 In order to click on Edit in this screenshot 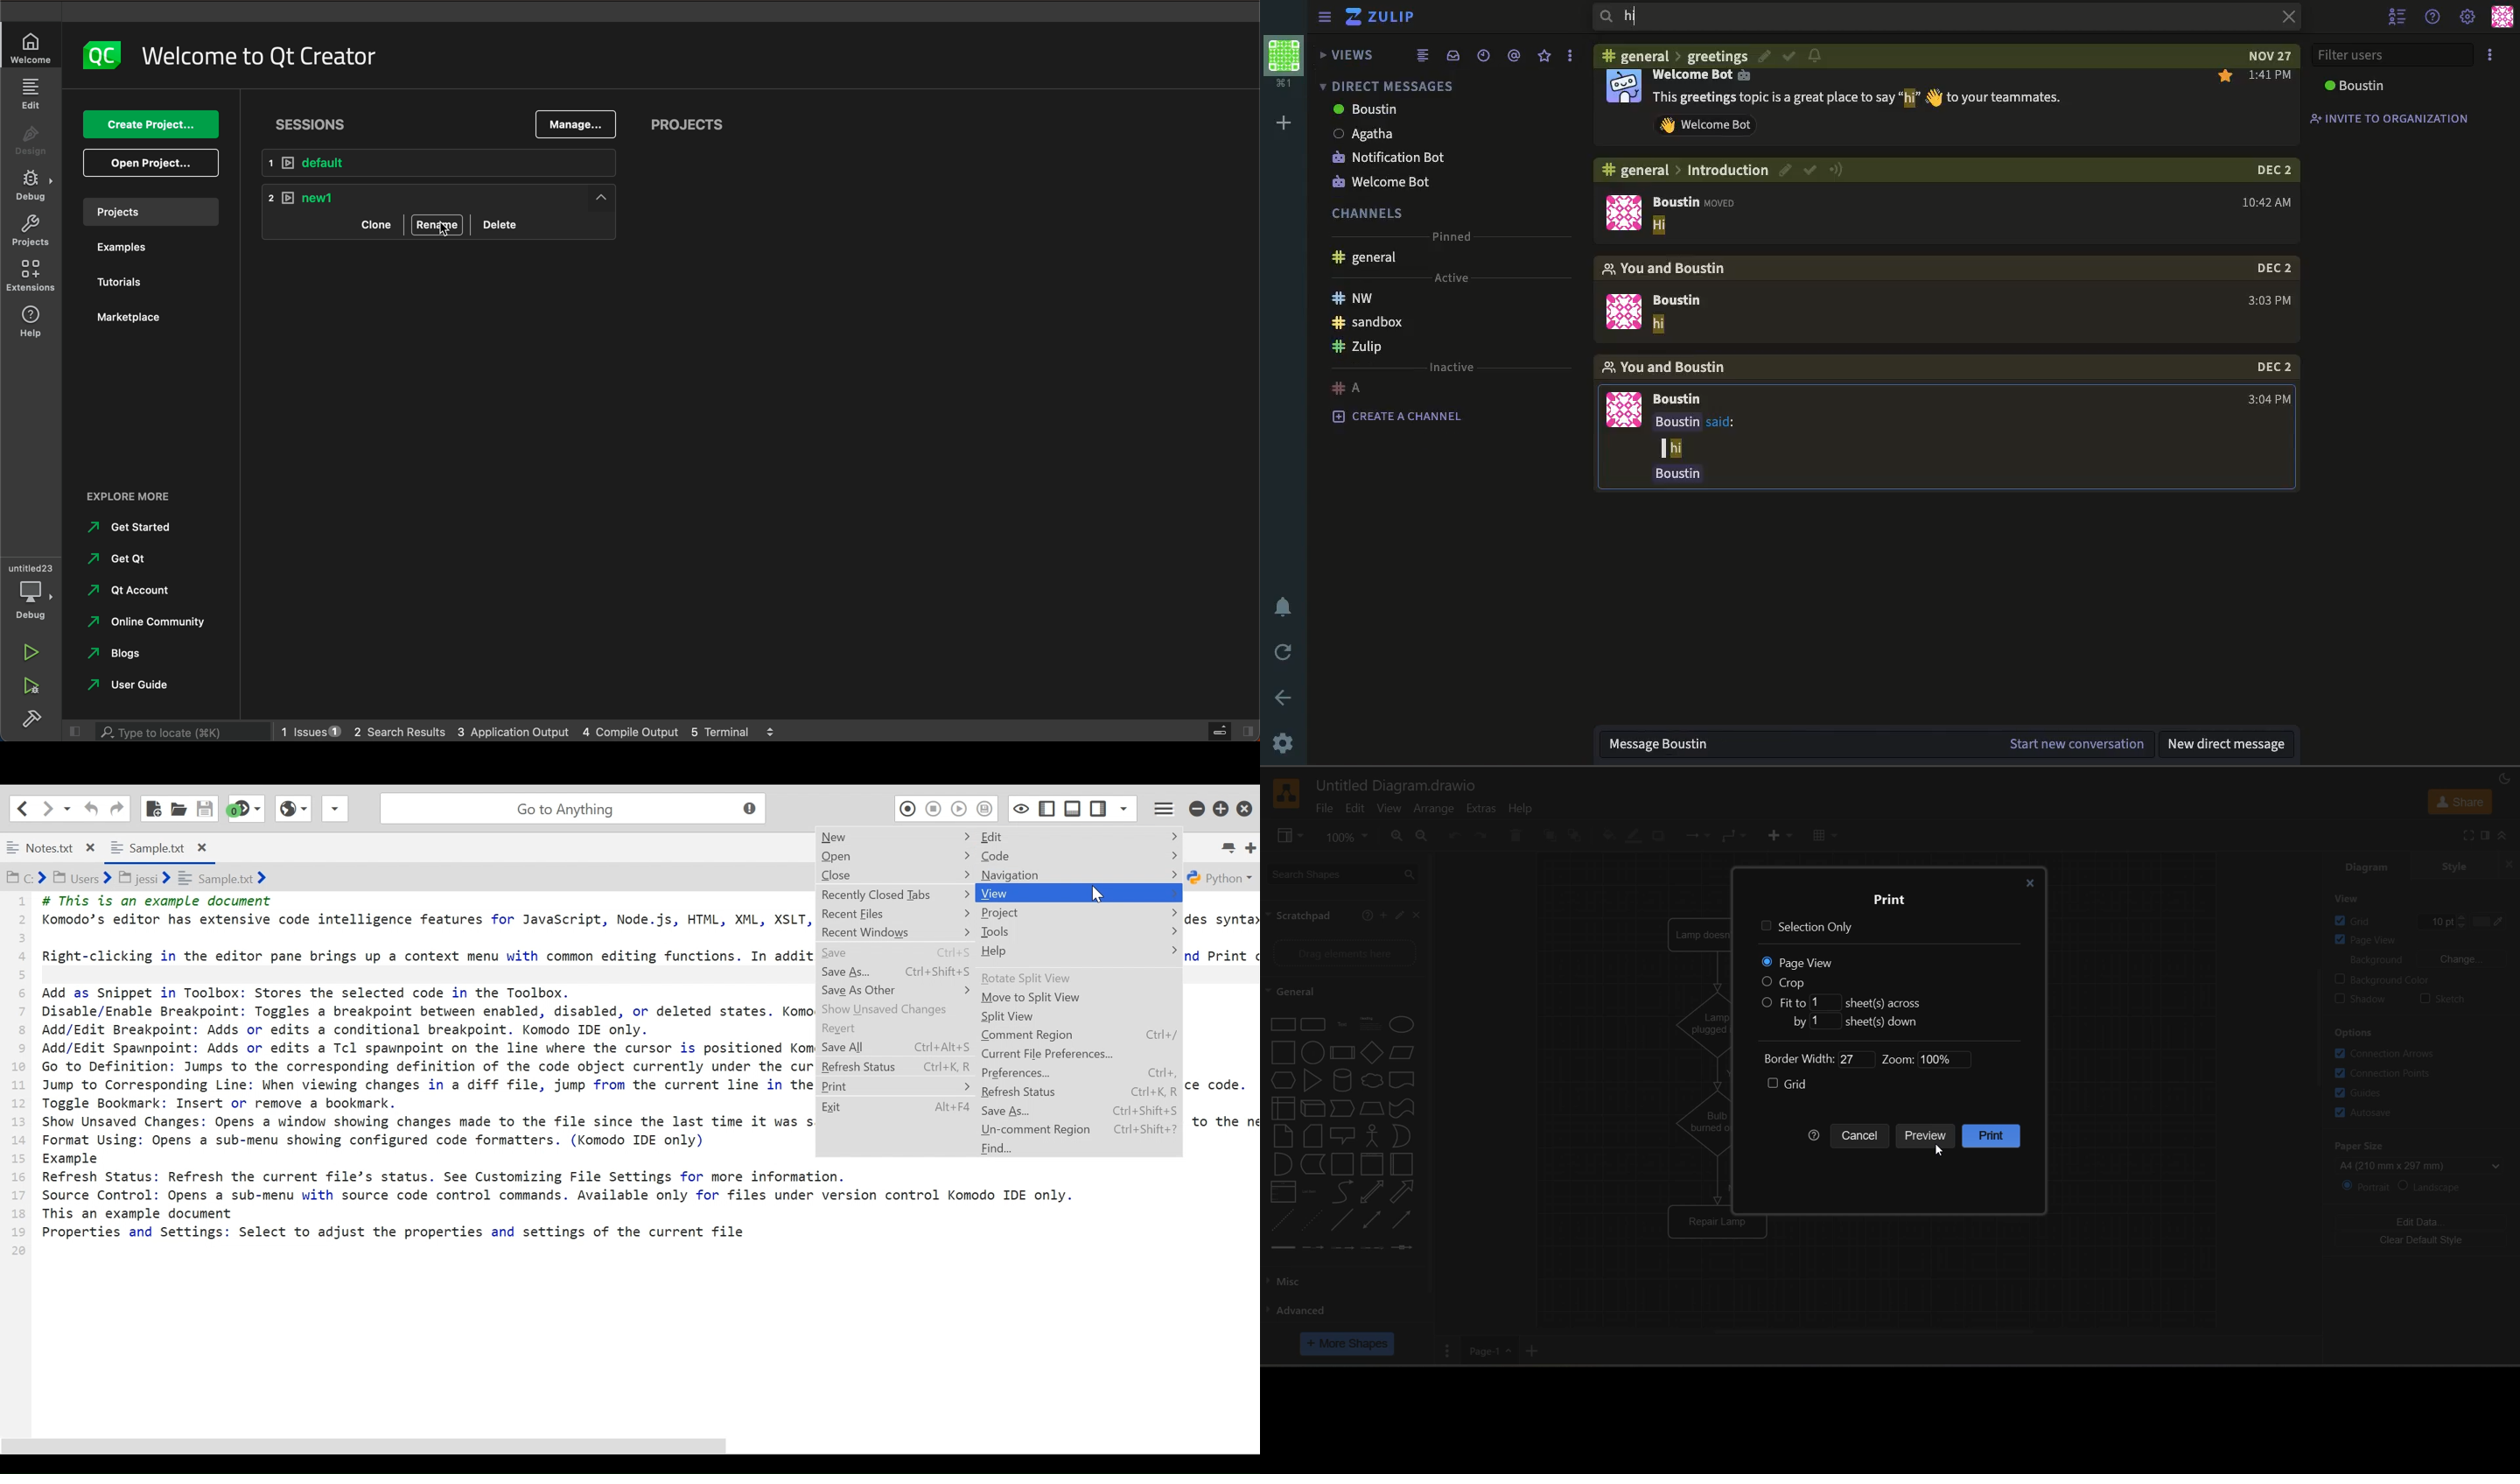, I will do `click(1081, 837)`.